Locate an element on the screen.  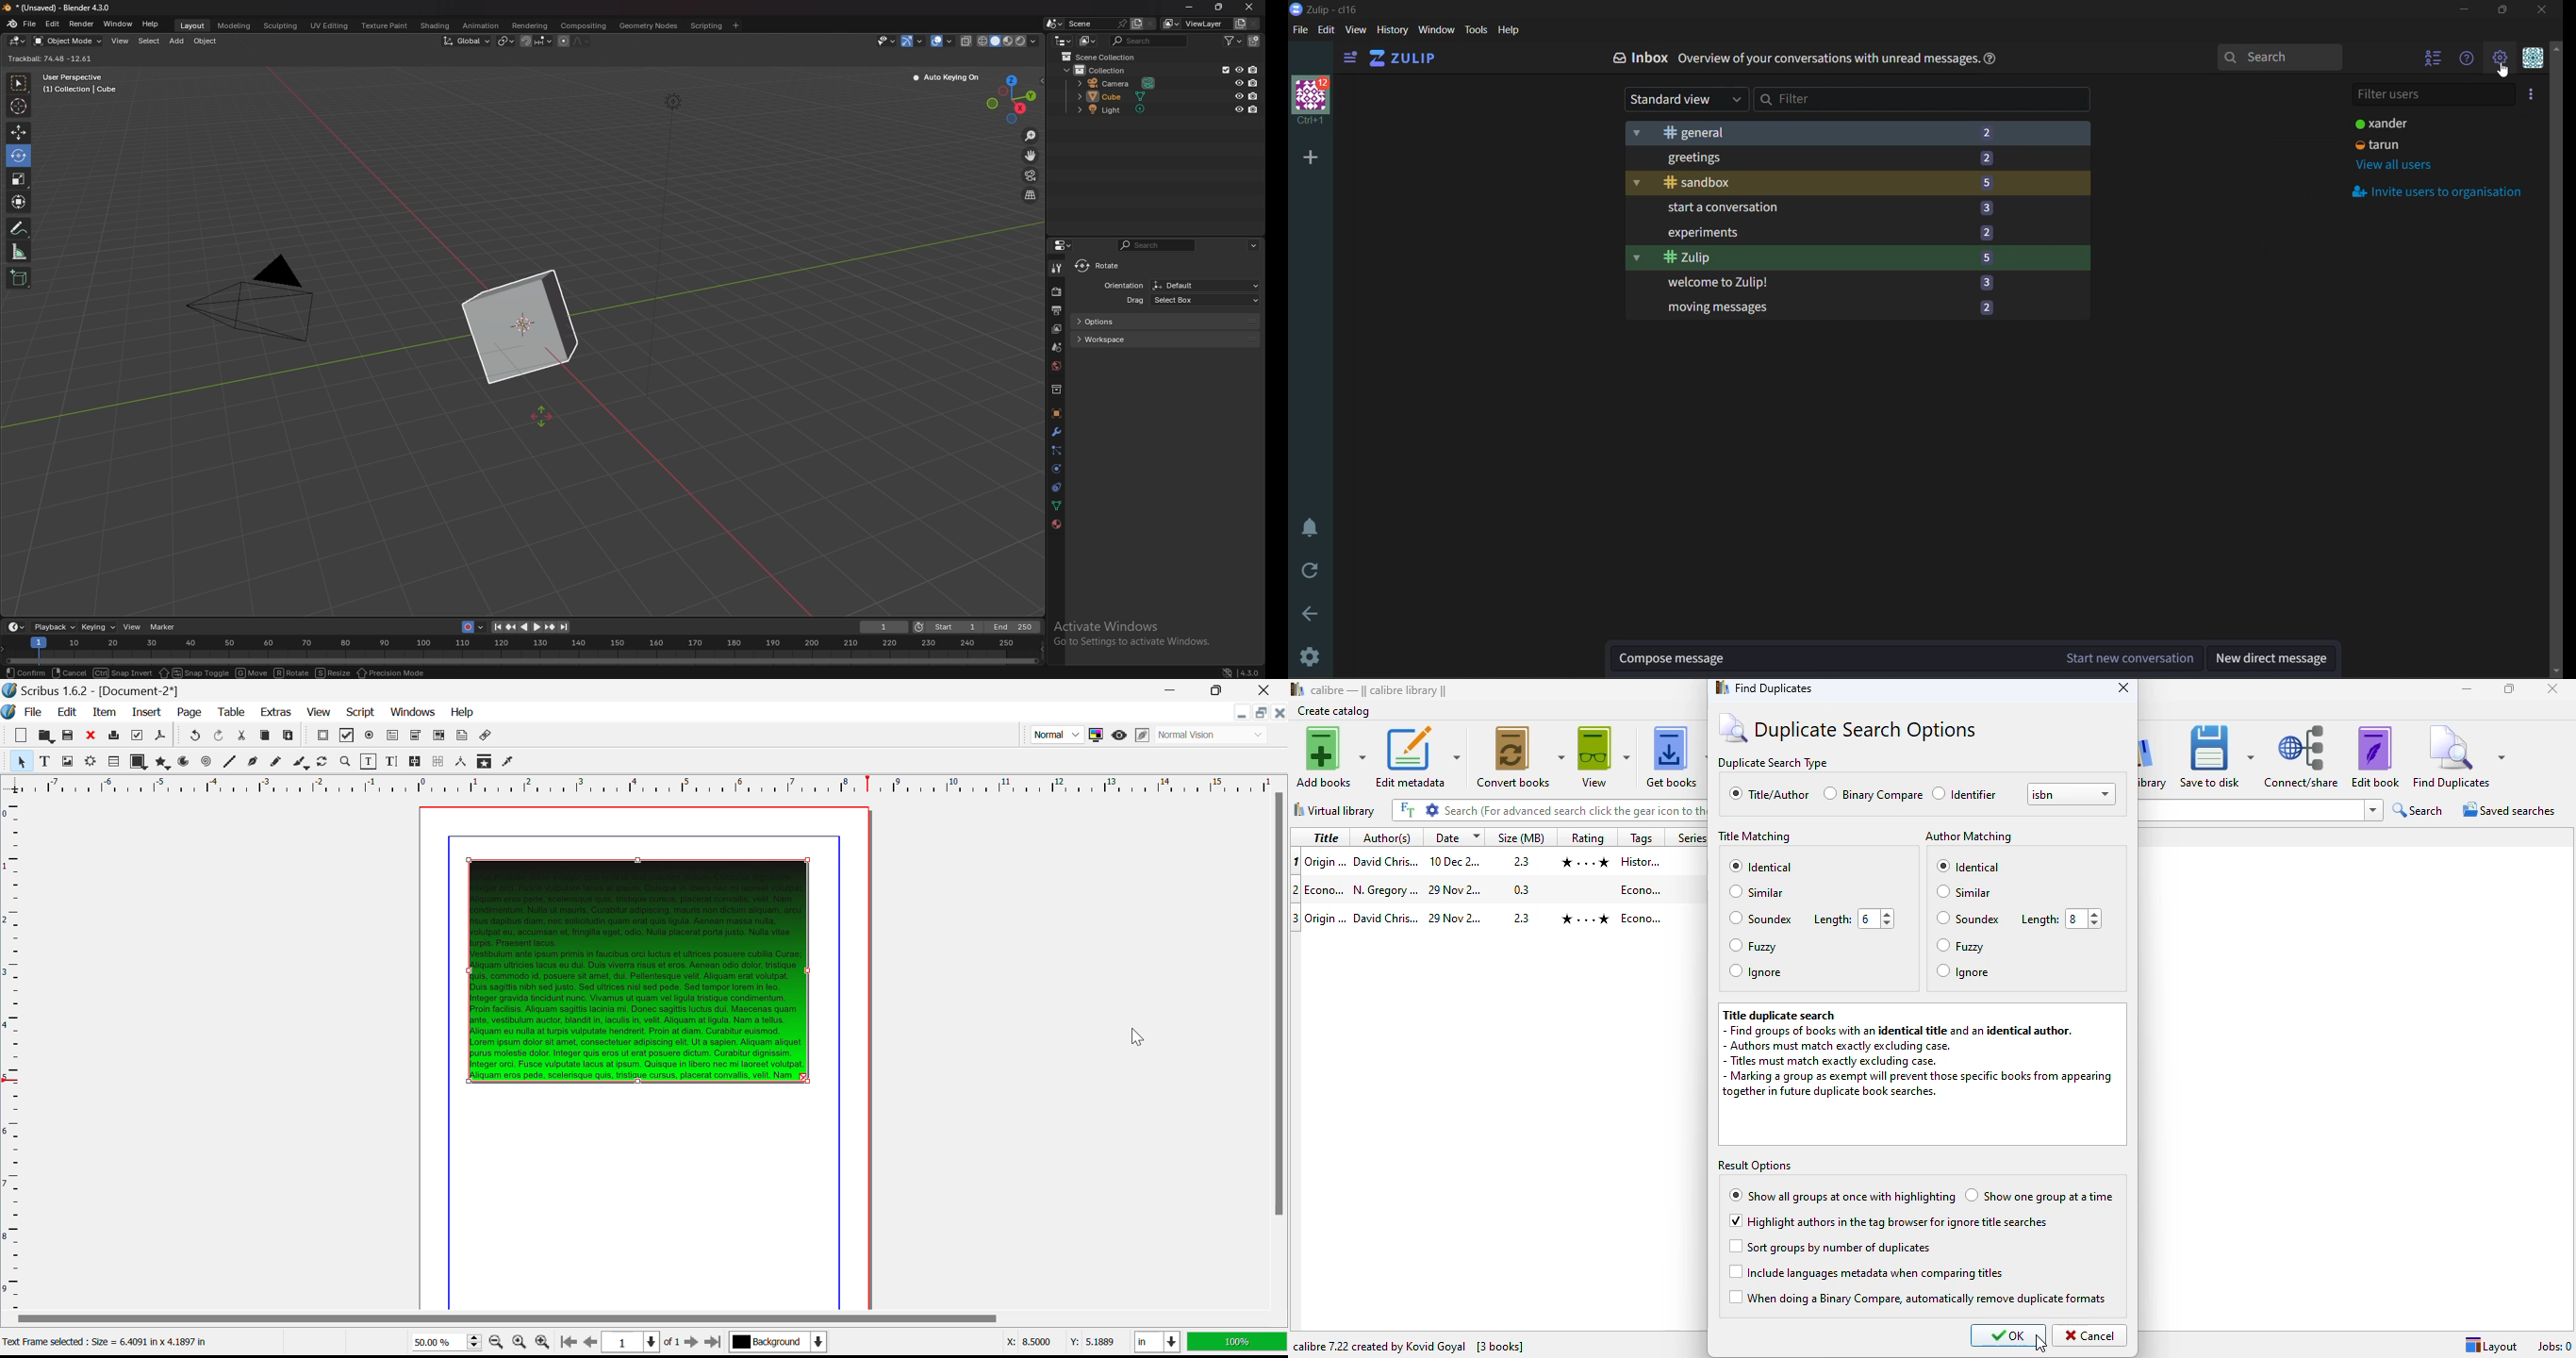
find duplicates is located at coordinates (1763, 688).